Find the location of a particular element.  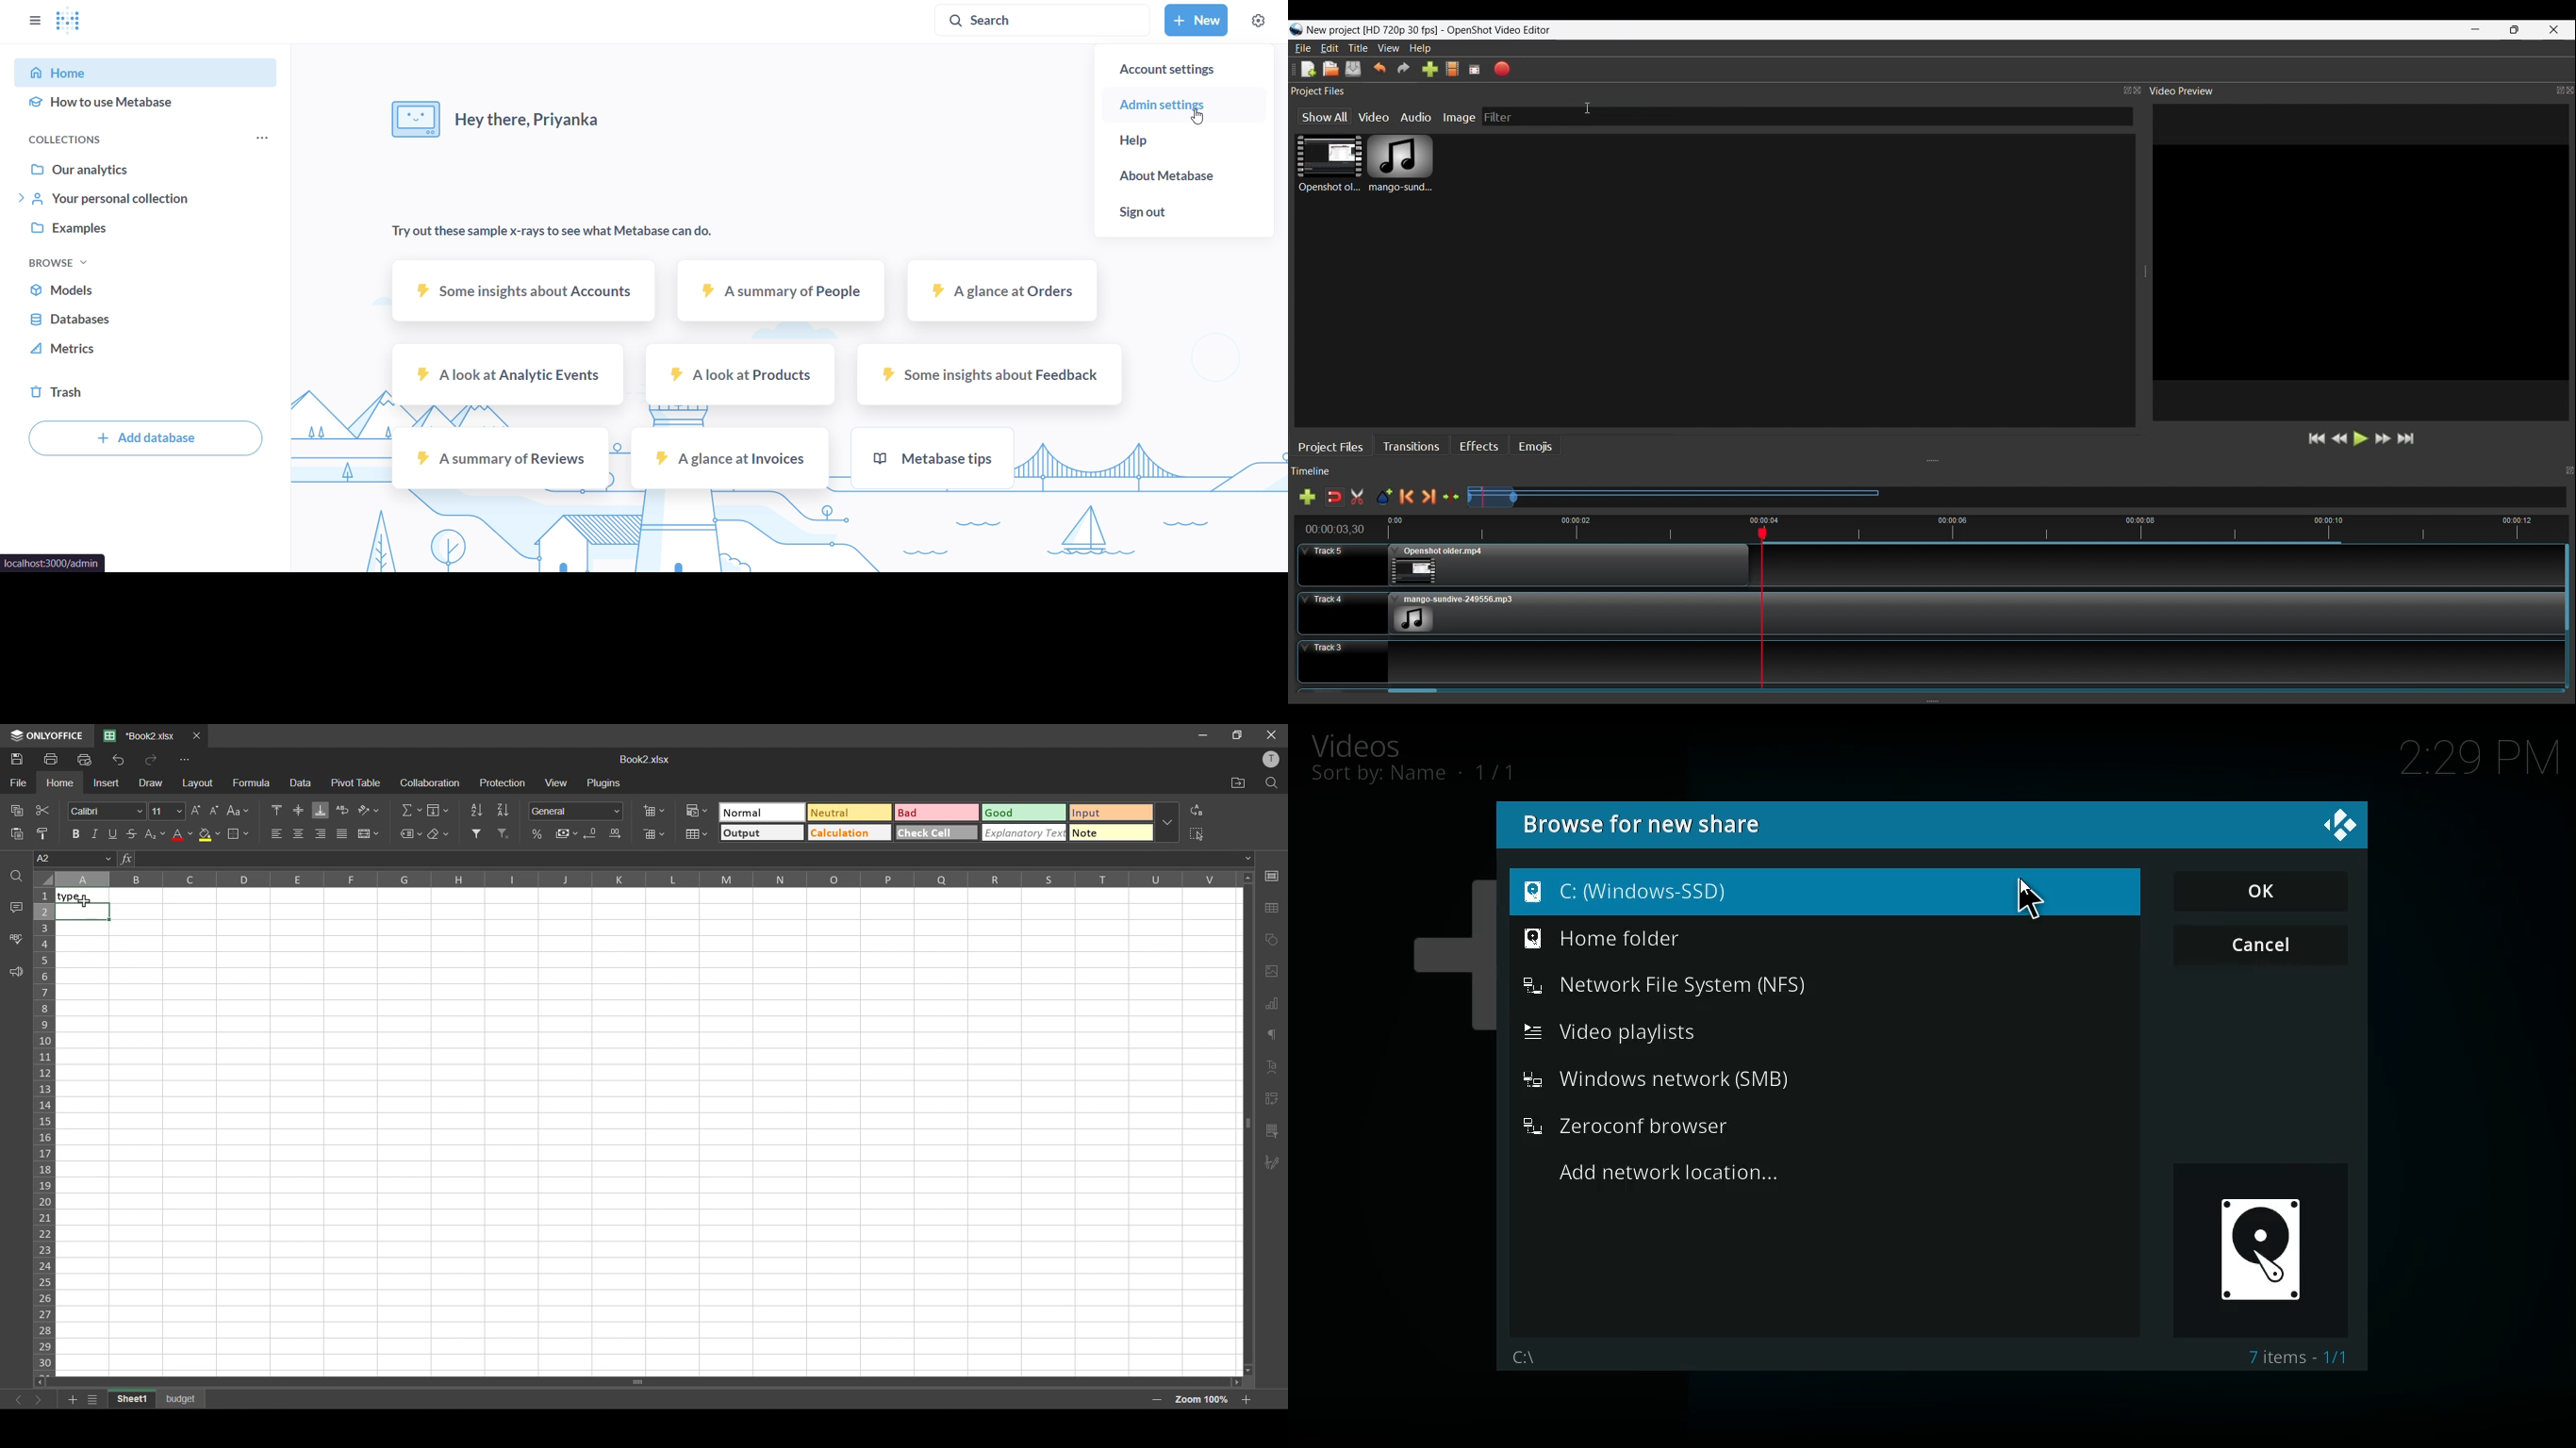

kodi logo is located at coordinates (2343, 827).